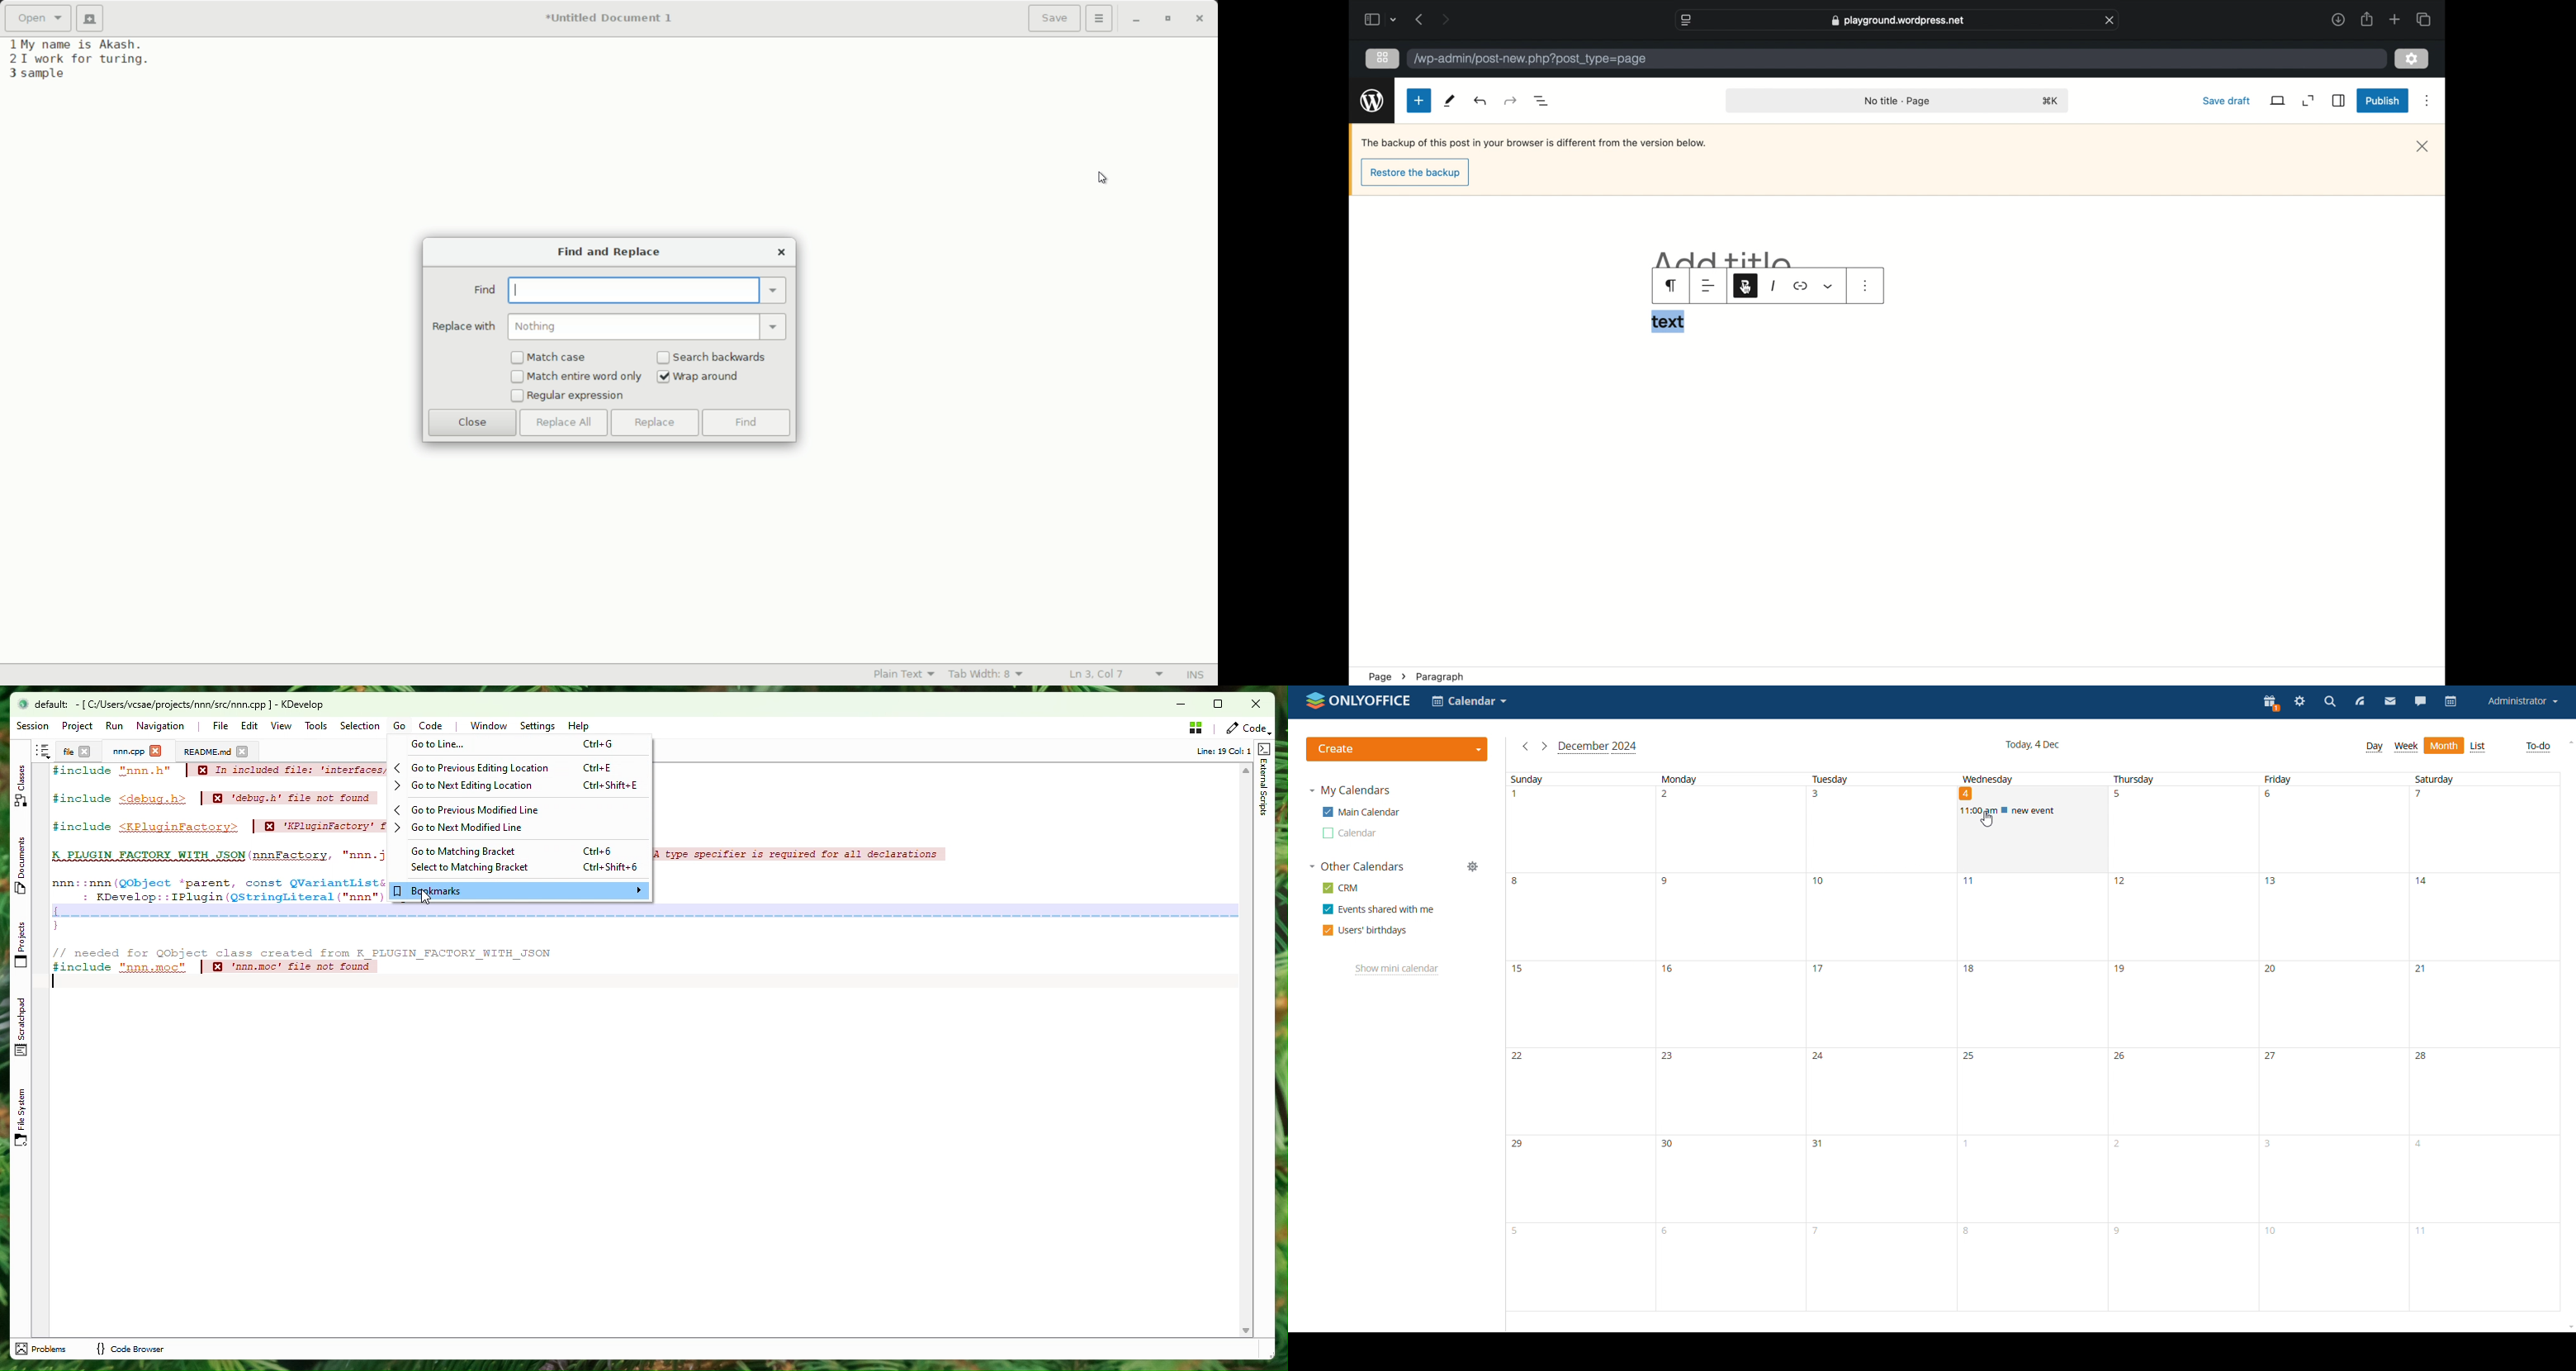 The width and height of the screenshot is (2576, 1372). Describe the element at coordinates (1445, 19) in the screenshot. I see `next page` at that location.